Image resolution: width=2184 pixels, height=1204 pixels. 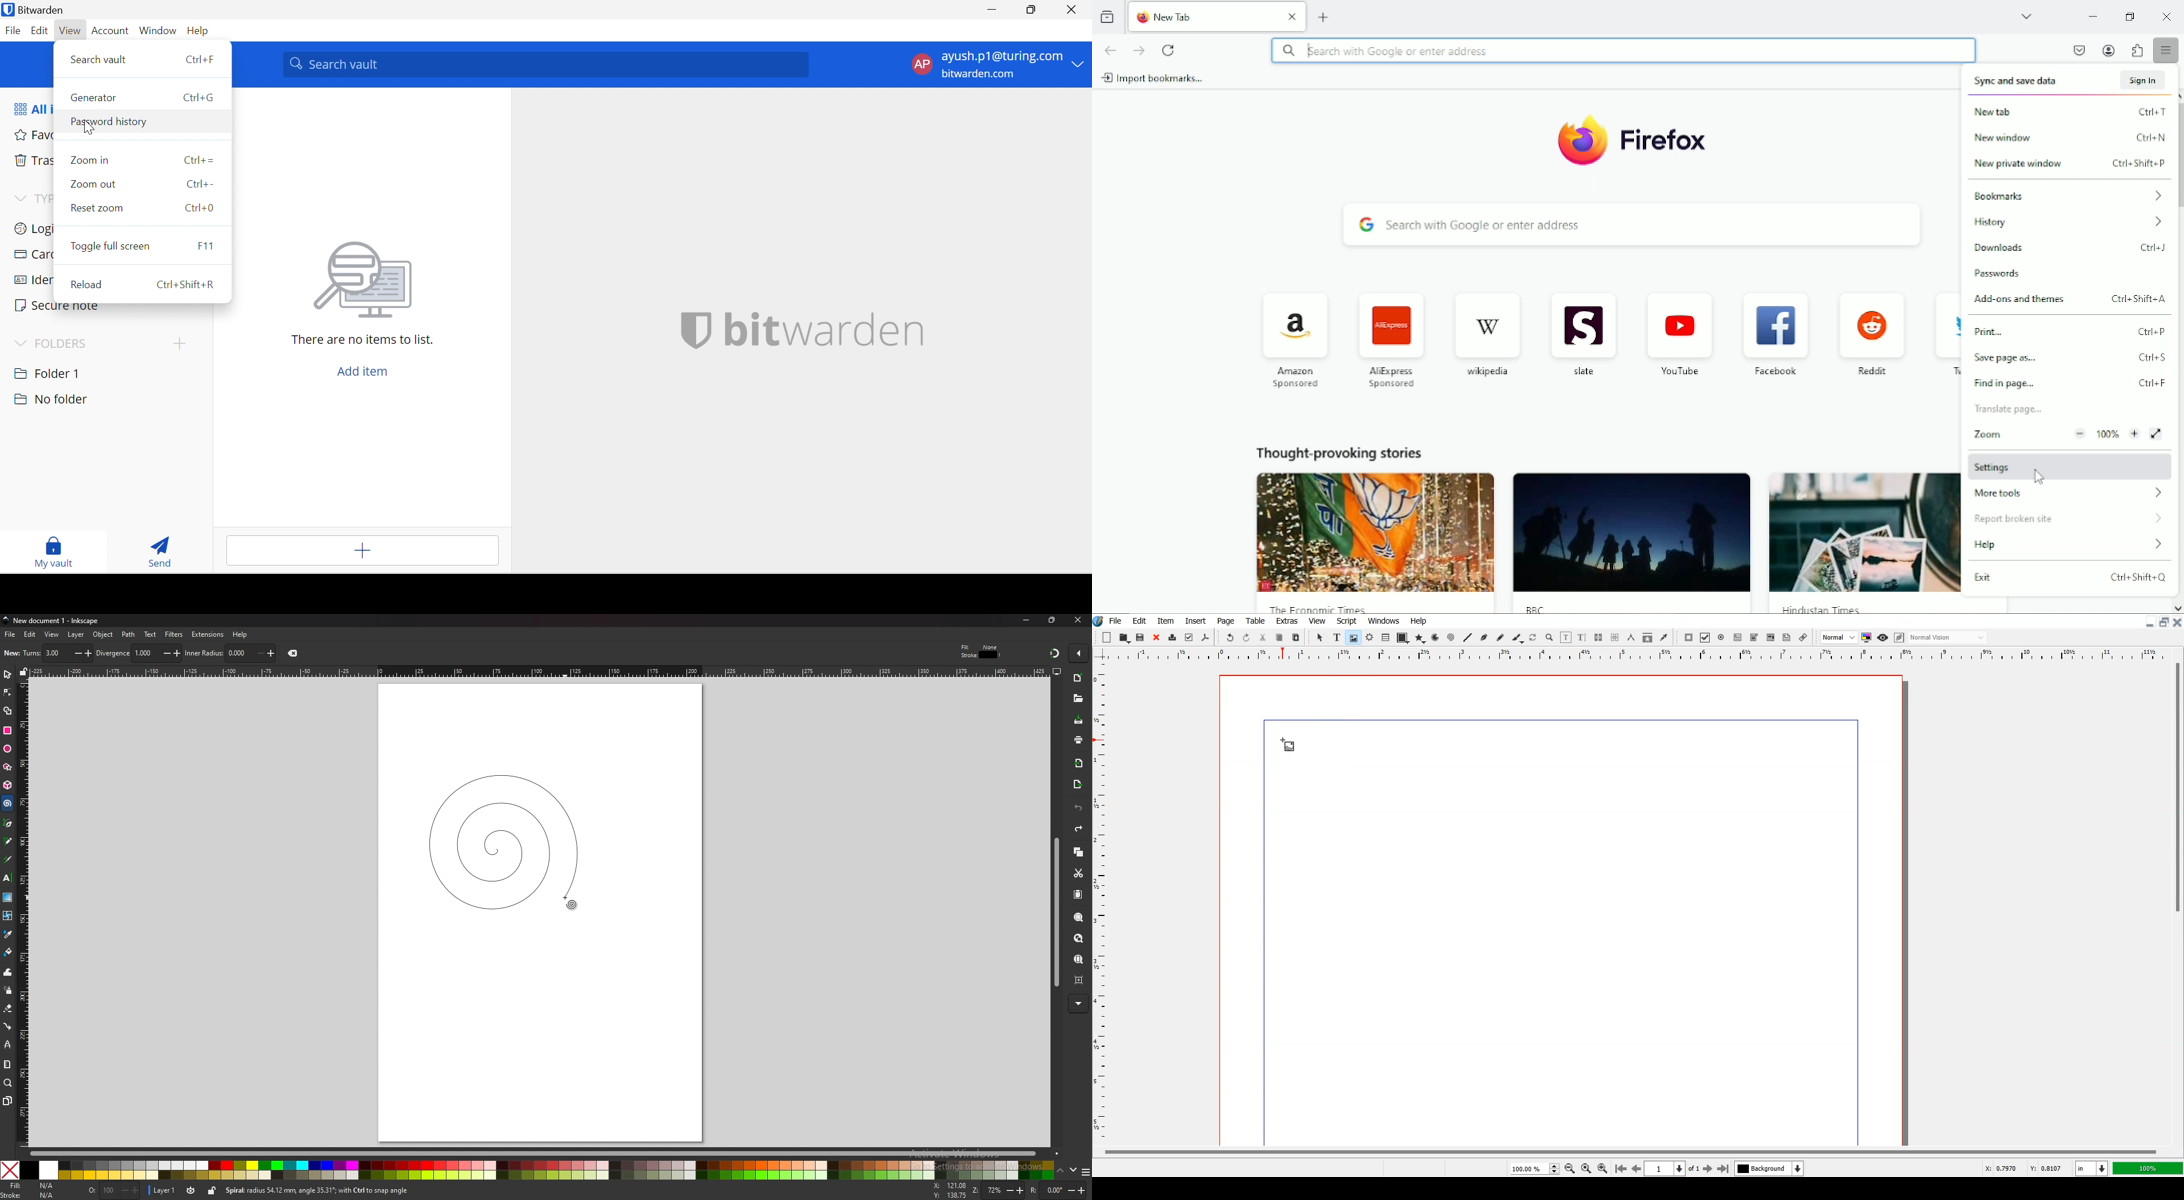 What do you see at coordinates (1337, 637) in the screenshot?
I see `Text Frame` at bounding box center [1337, 637].